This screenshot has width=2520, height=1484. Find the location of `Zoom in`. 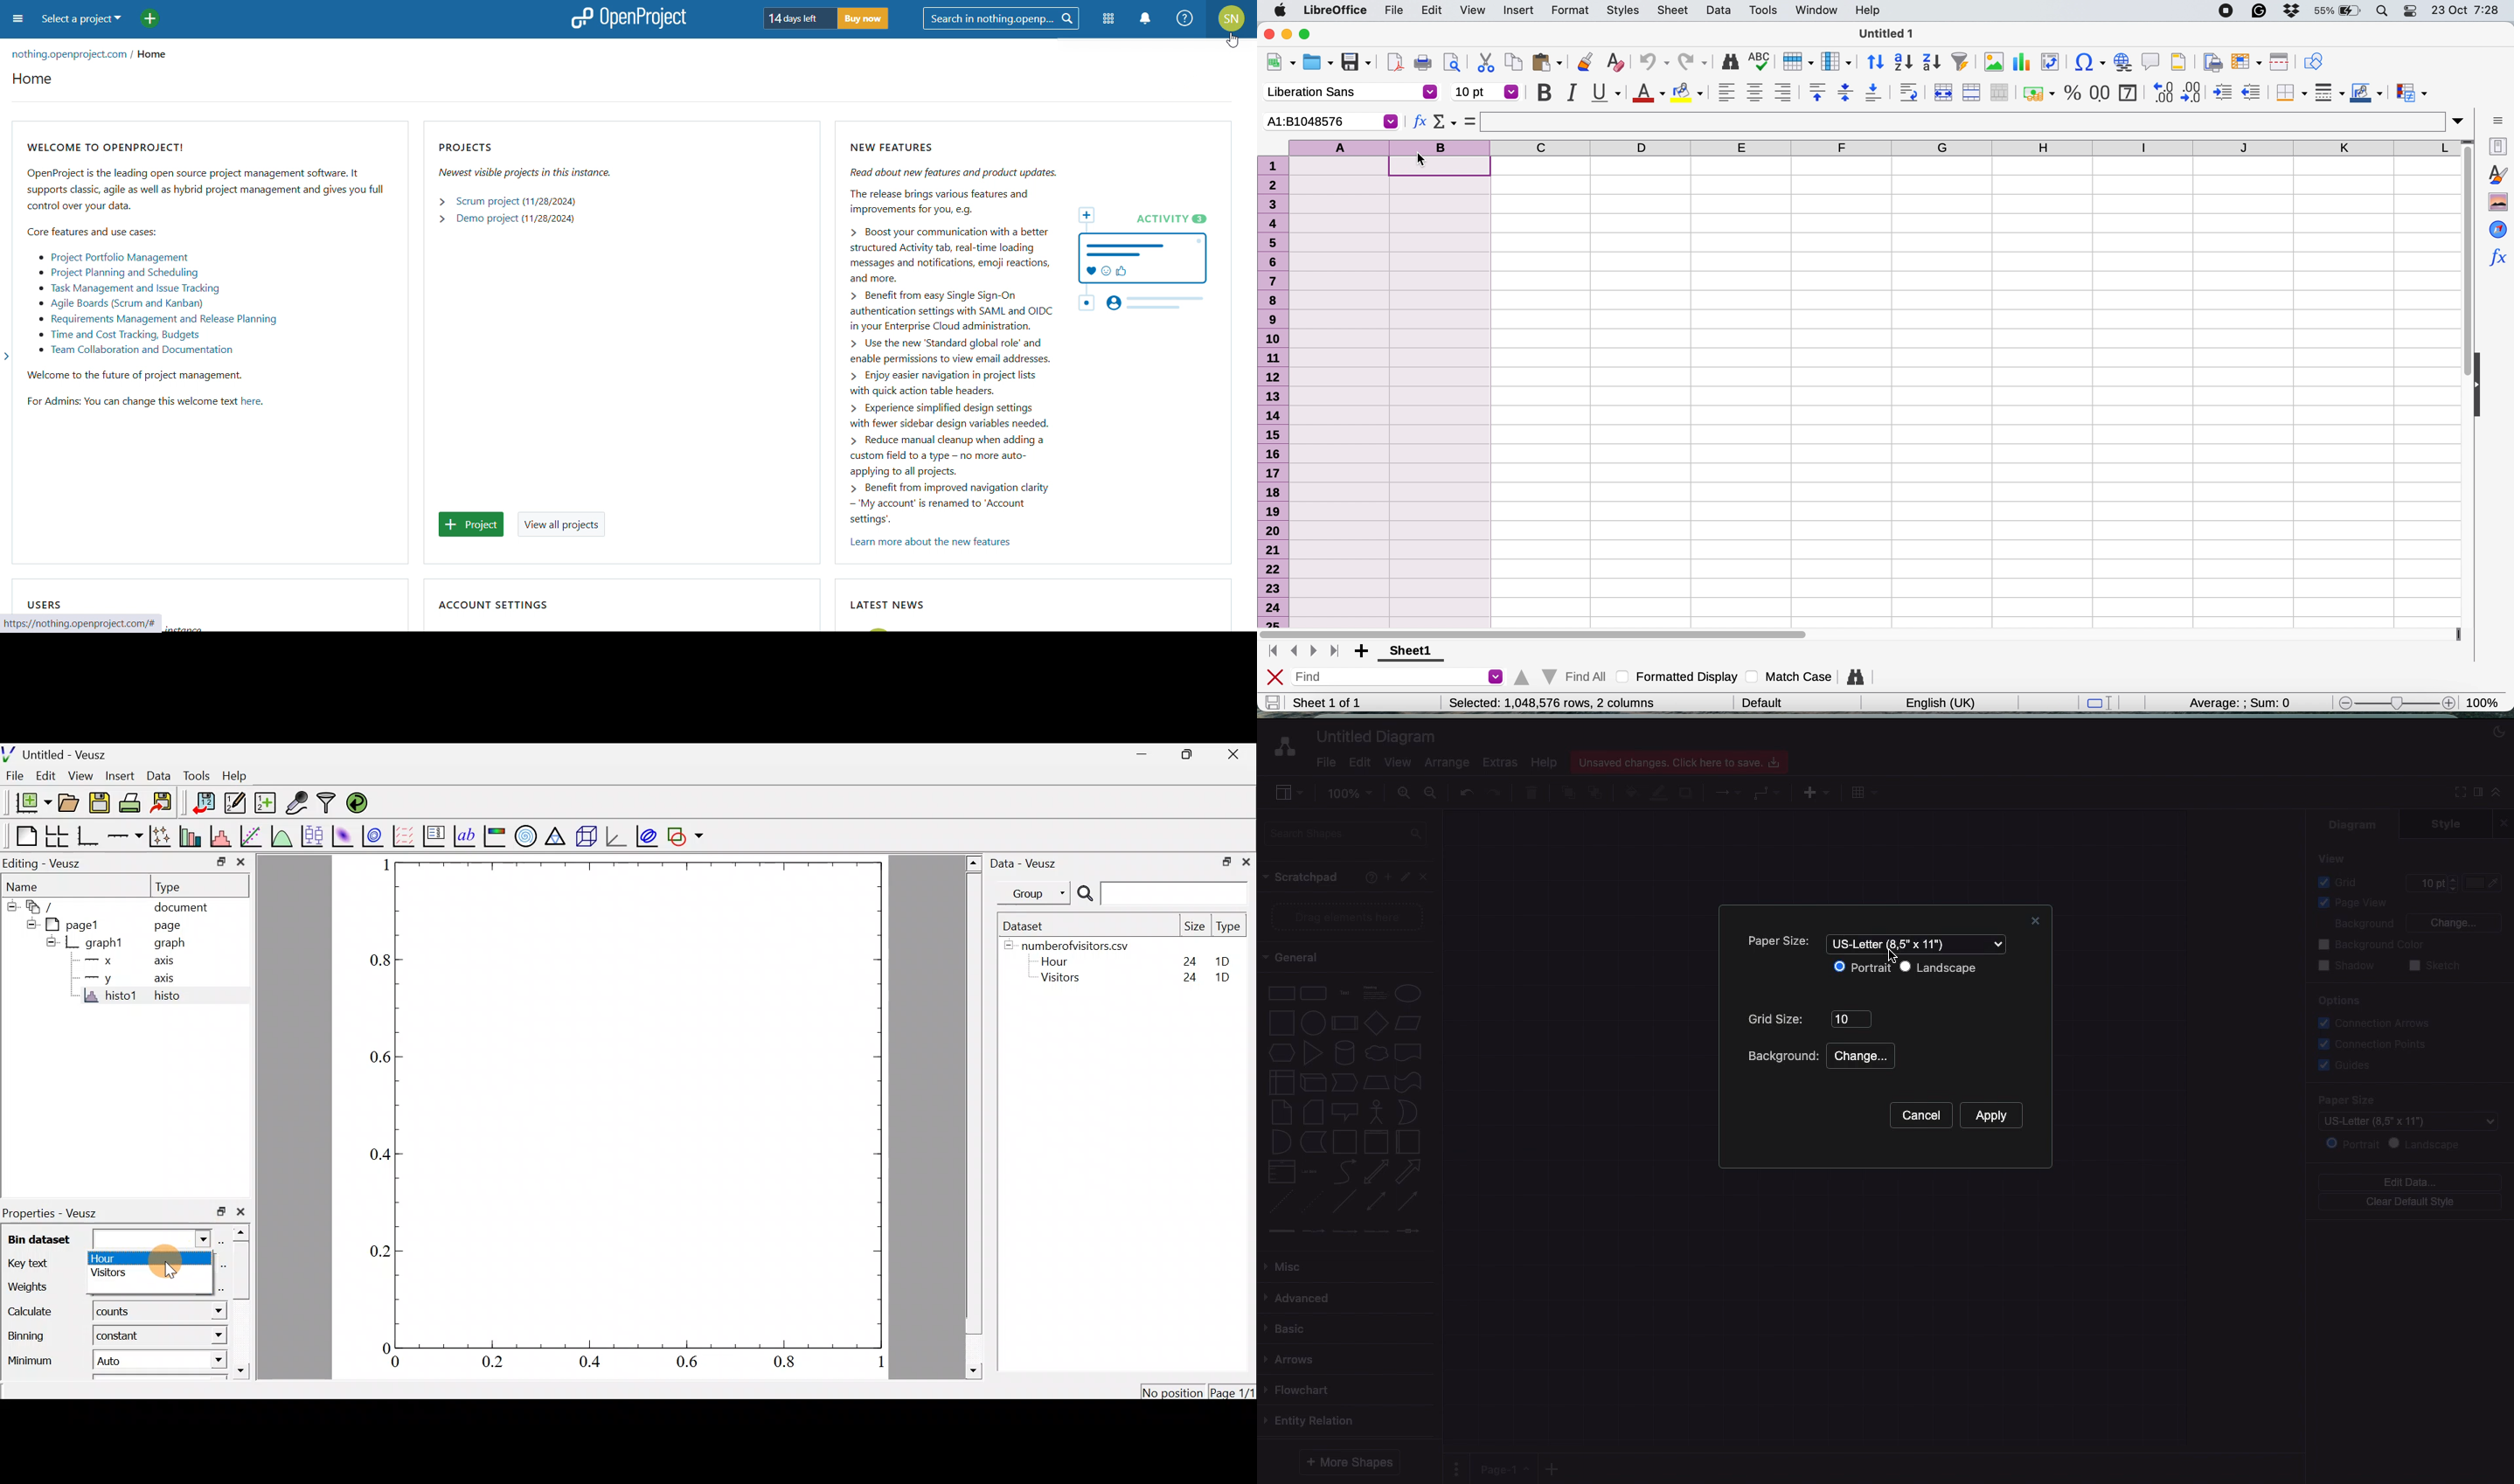

Zoom in is located at coordinates (1403, 794).